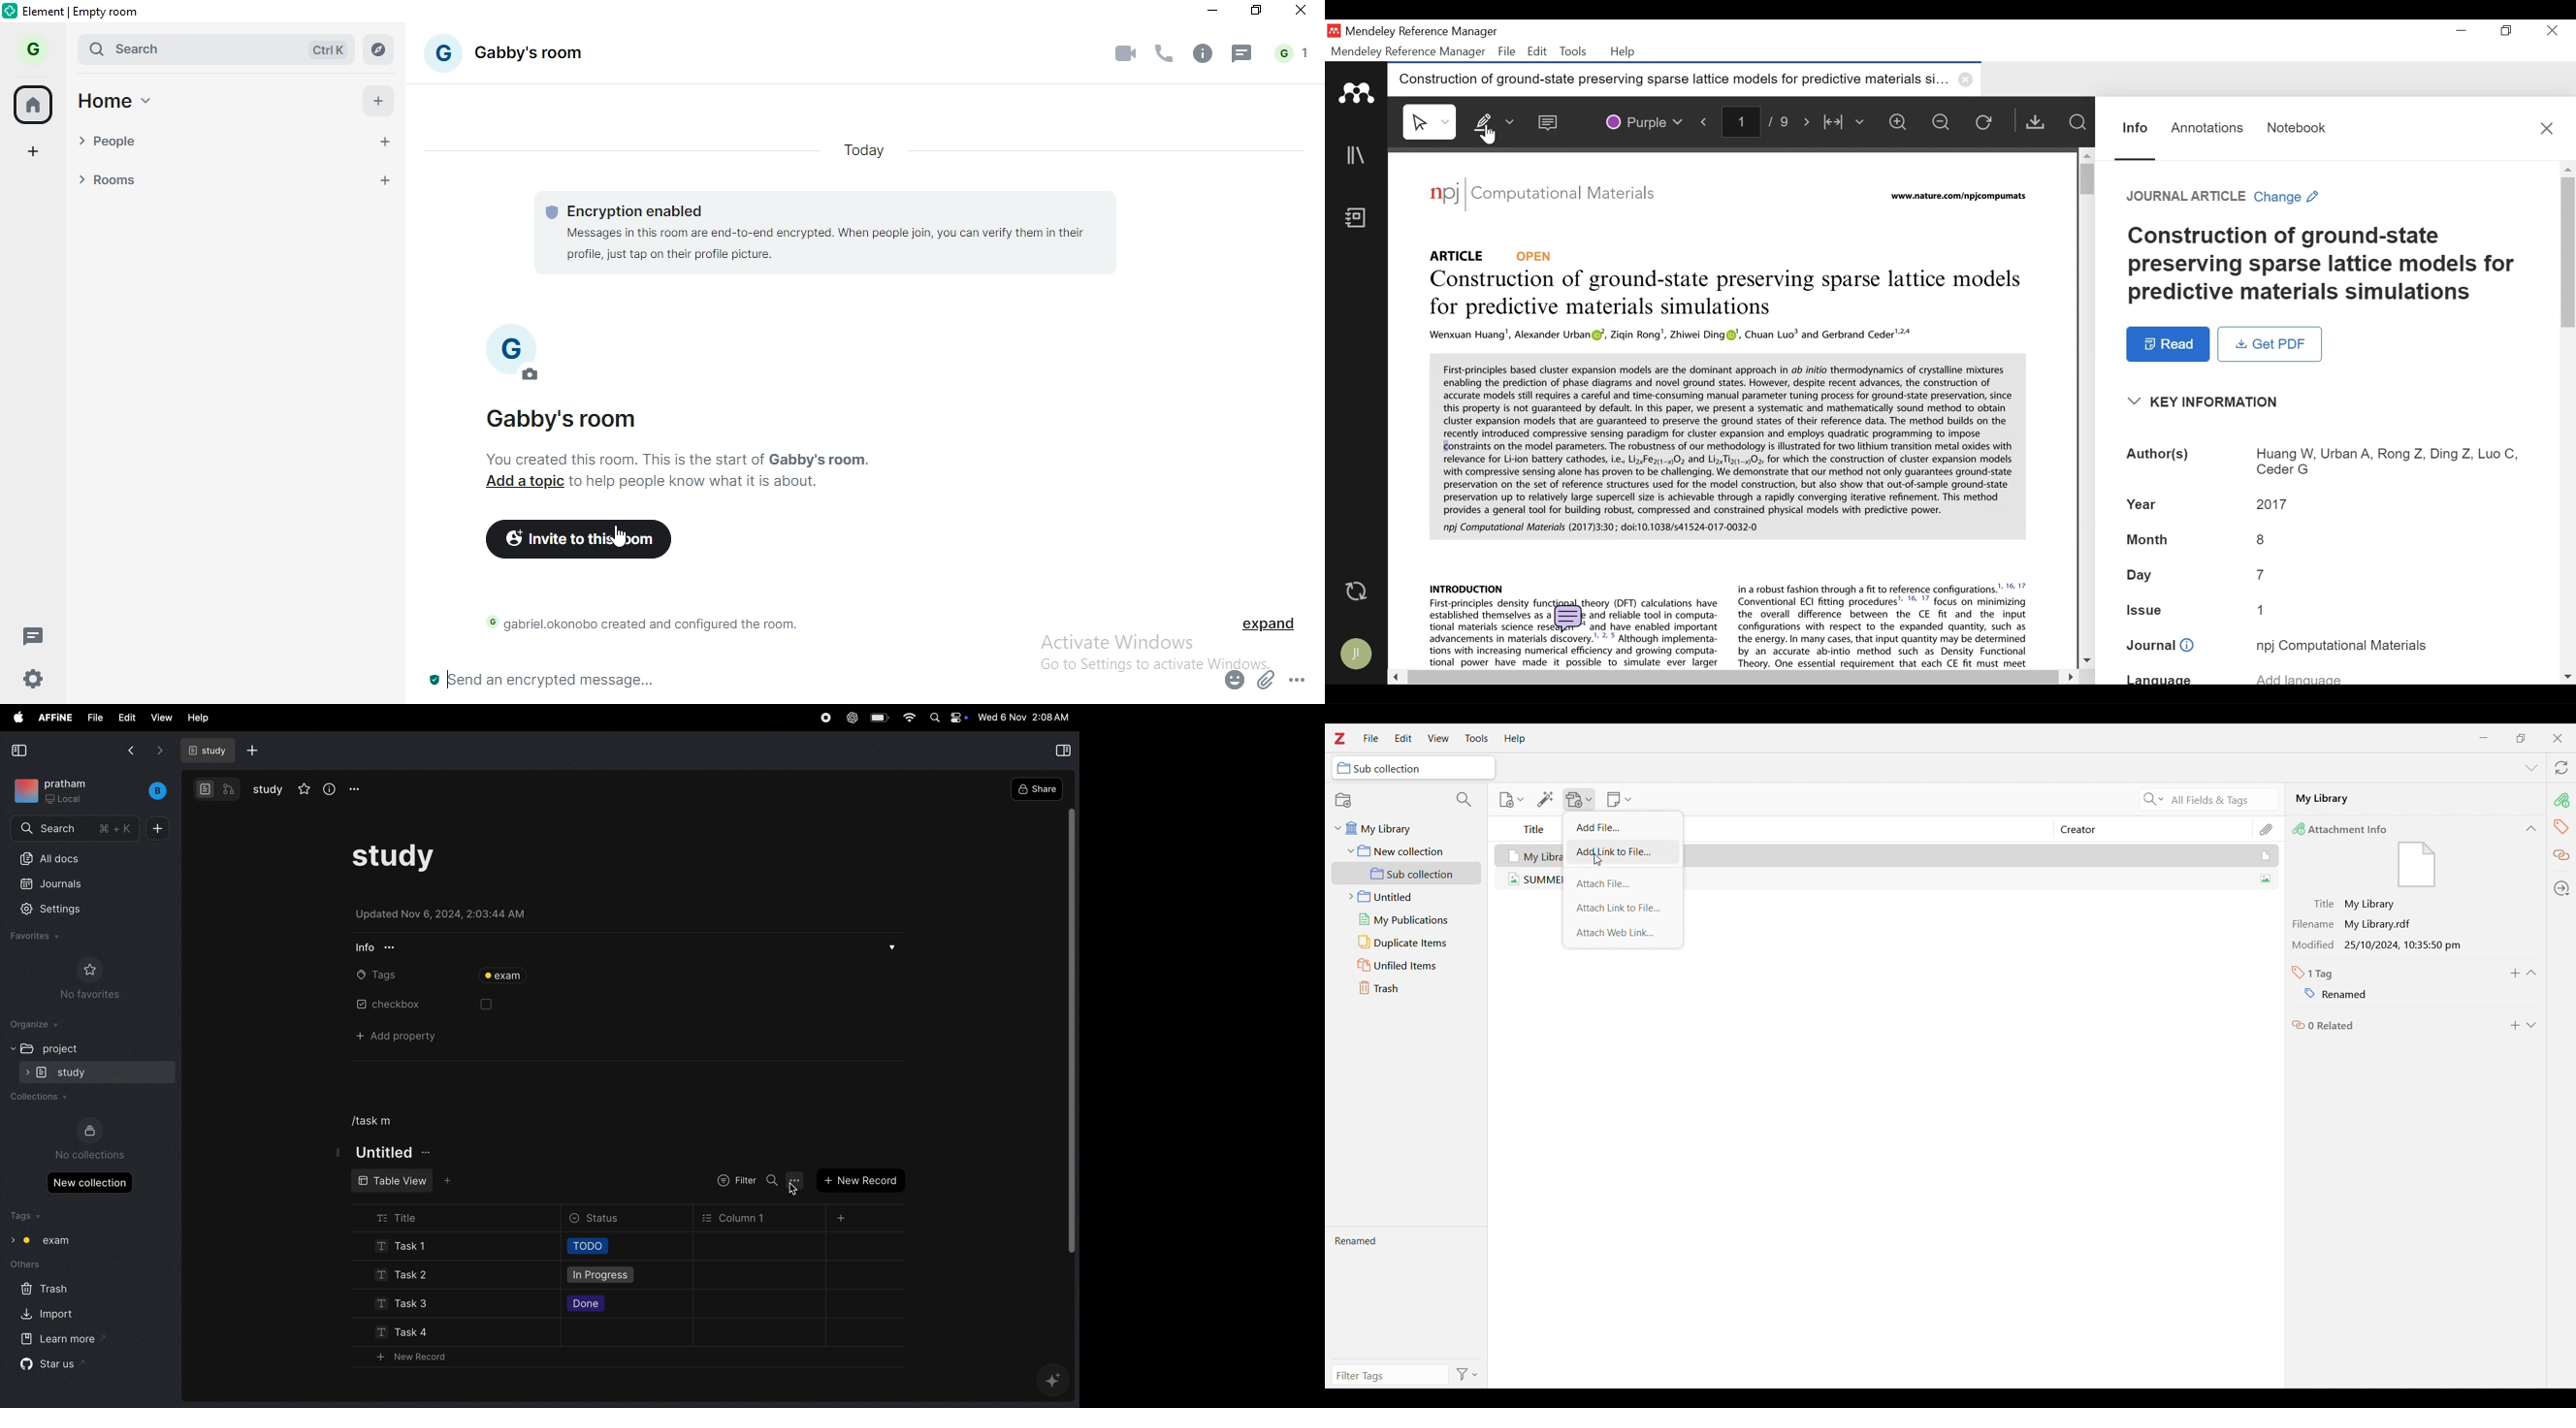 The image size is (2576, 1428). What do you see at coordinates (1535, 830) in the screenshot?
I see `Title ` at bounding box center [1535, 830].